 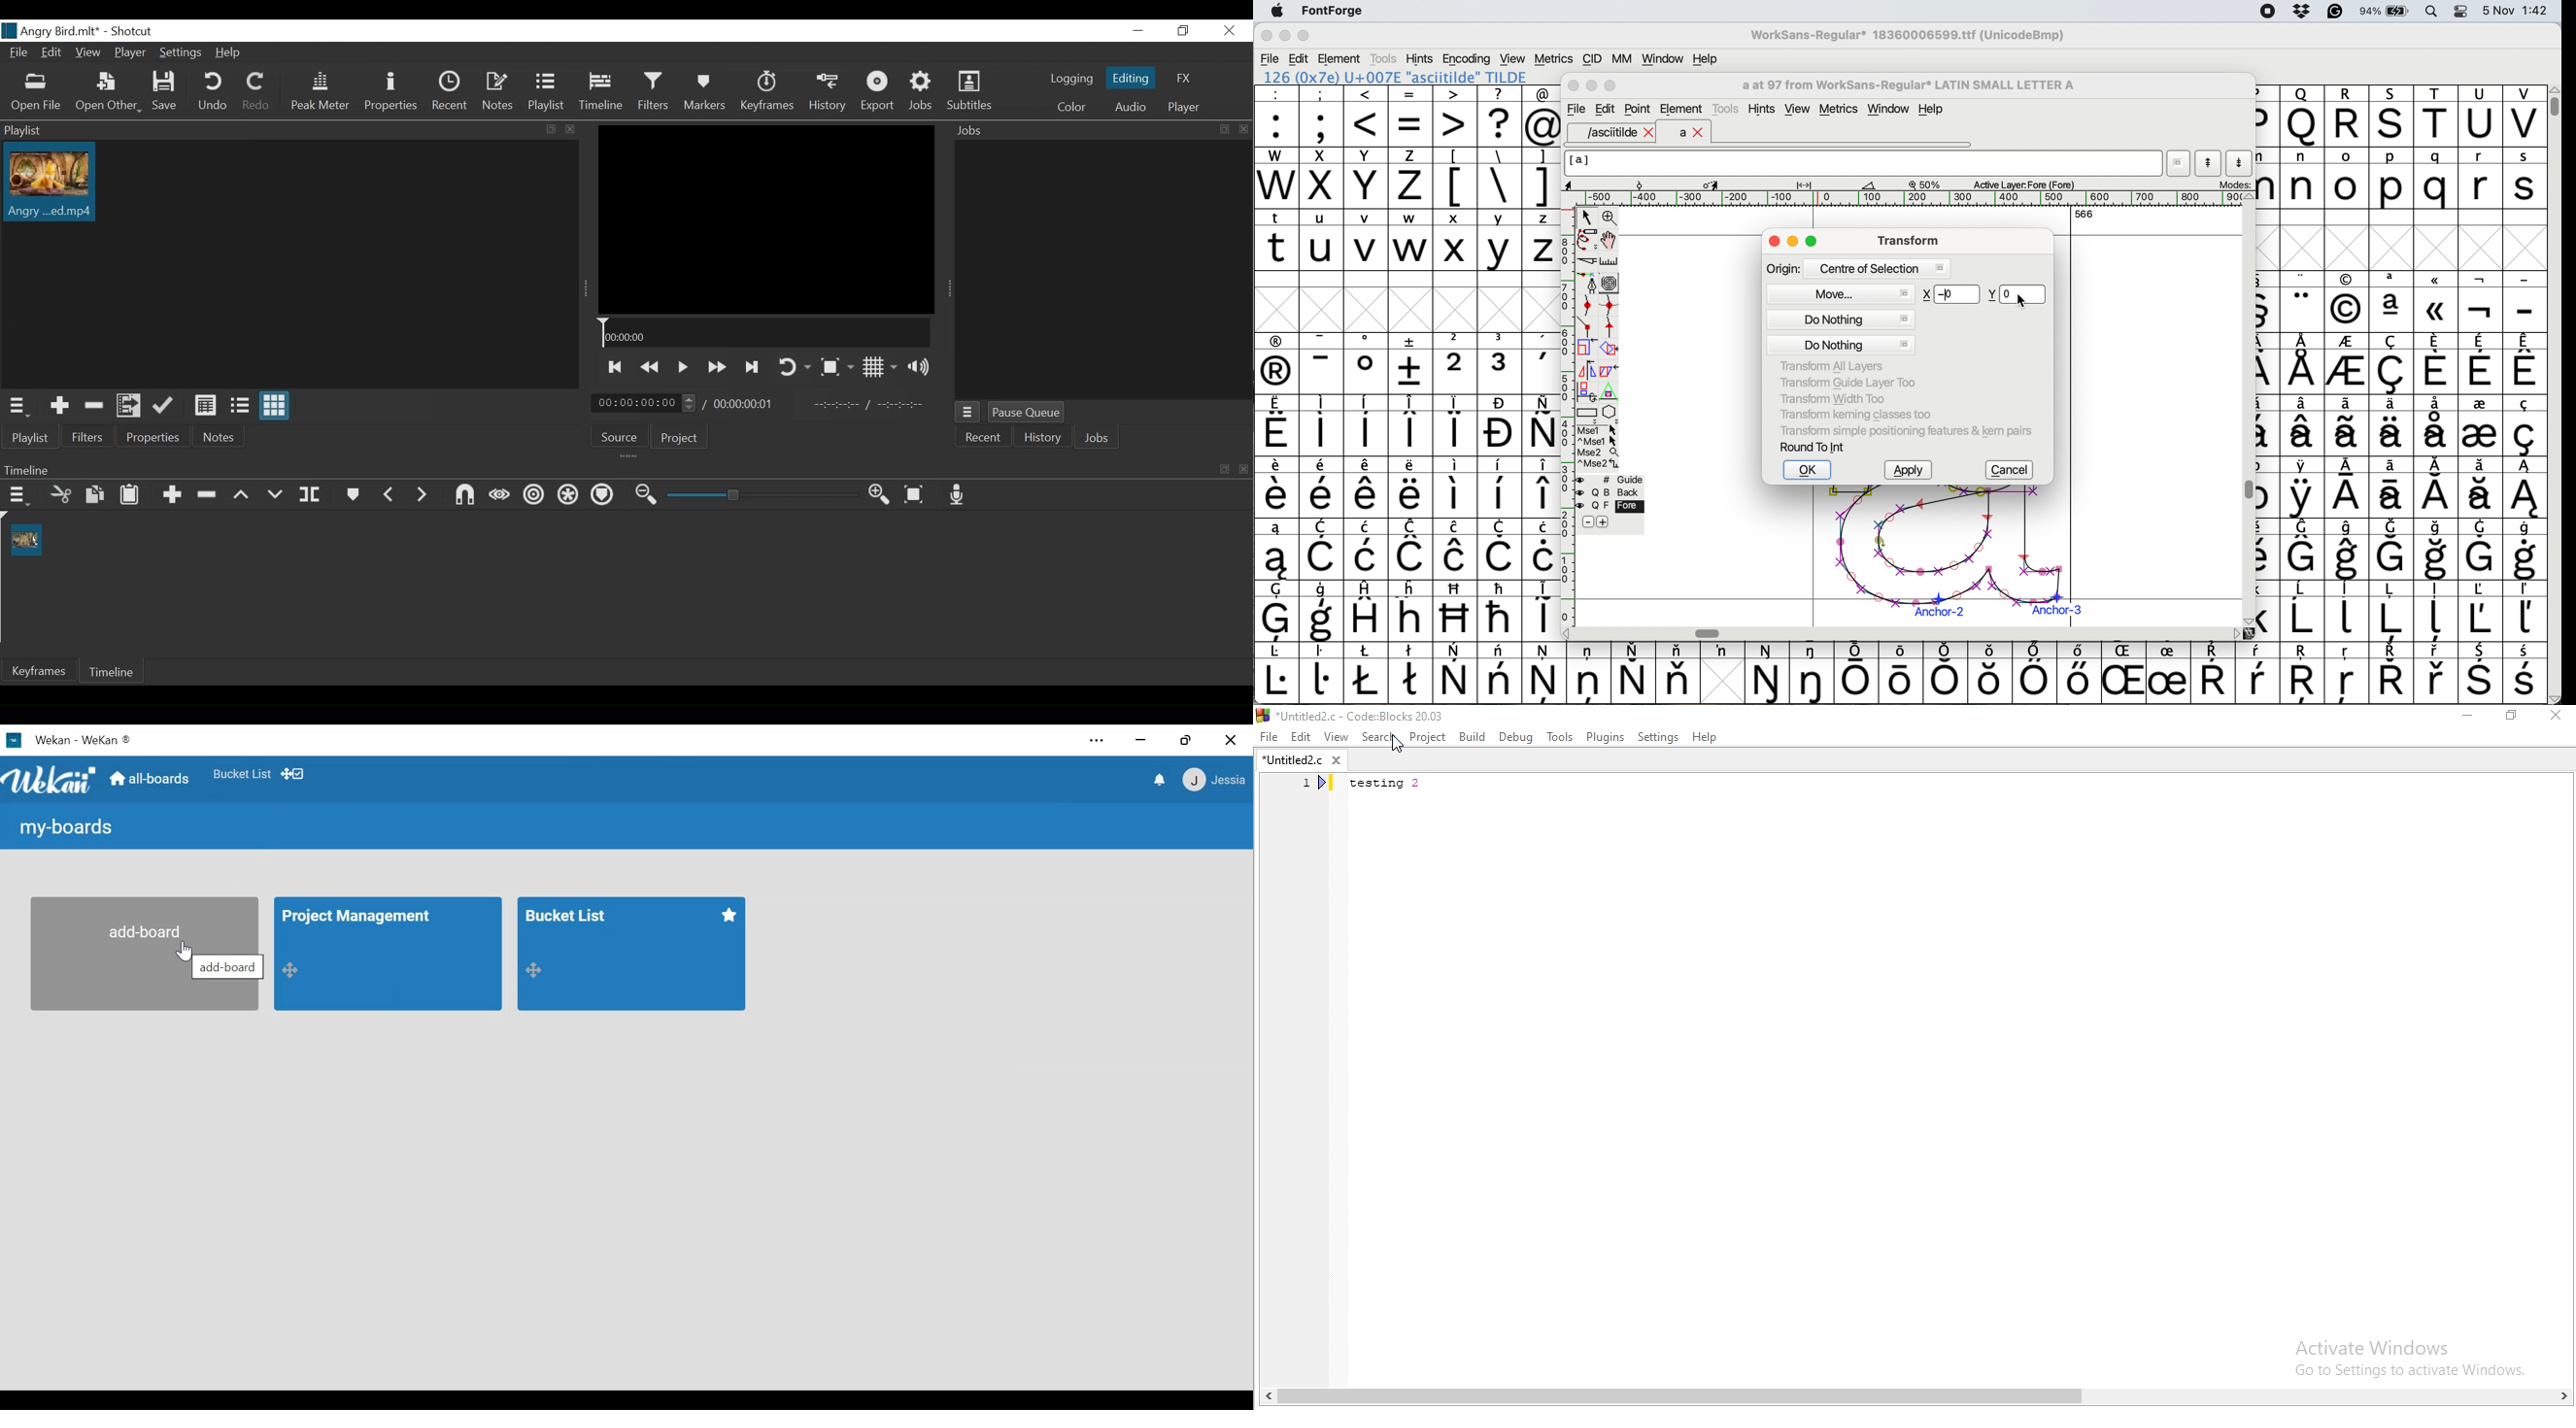 I want to click on symbol, so click(x=2392, y=302).